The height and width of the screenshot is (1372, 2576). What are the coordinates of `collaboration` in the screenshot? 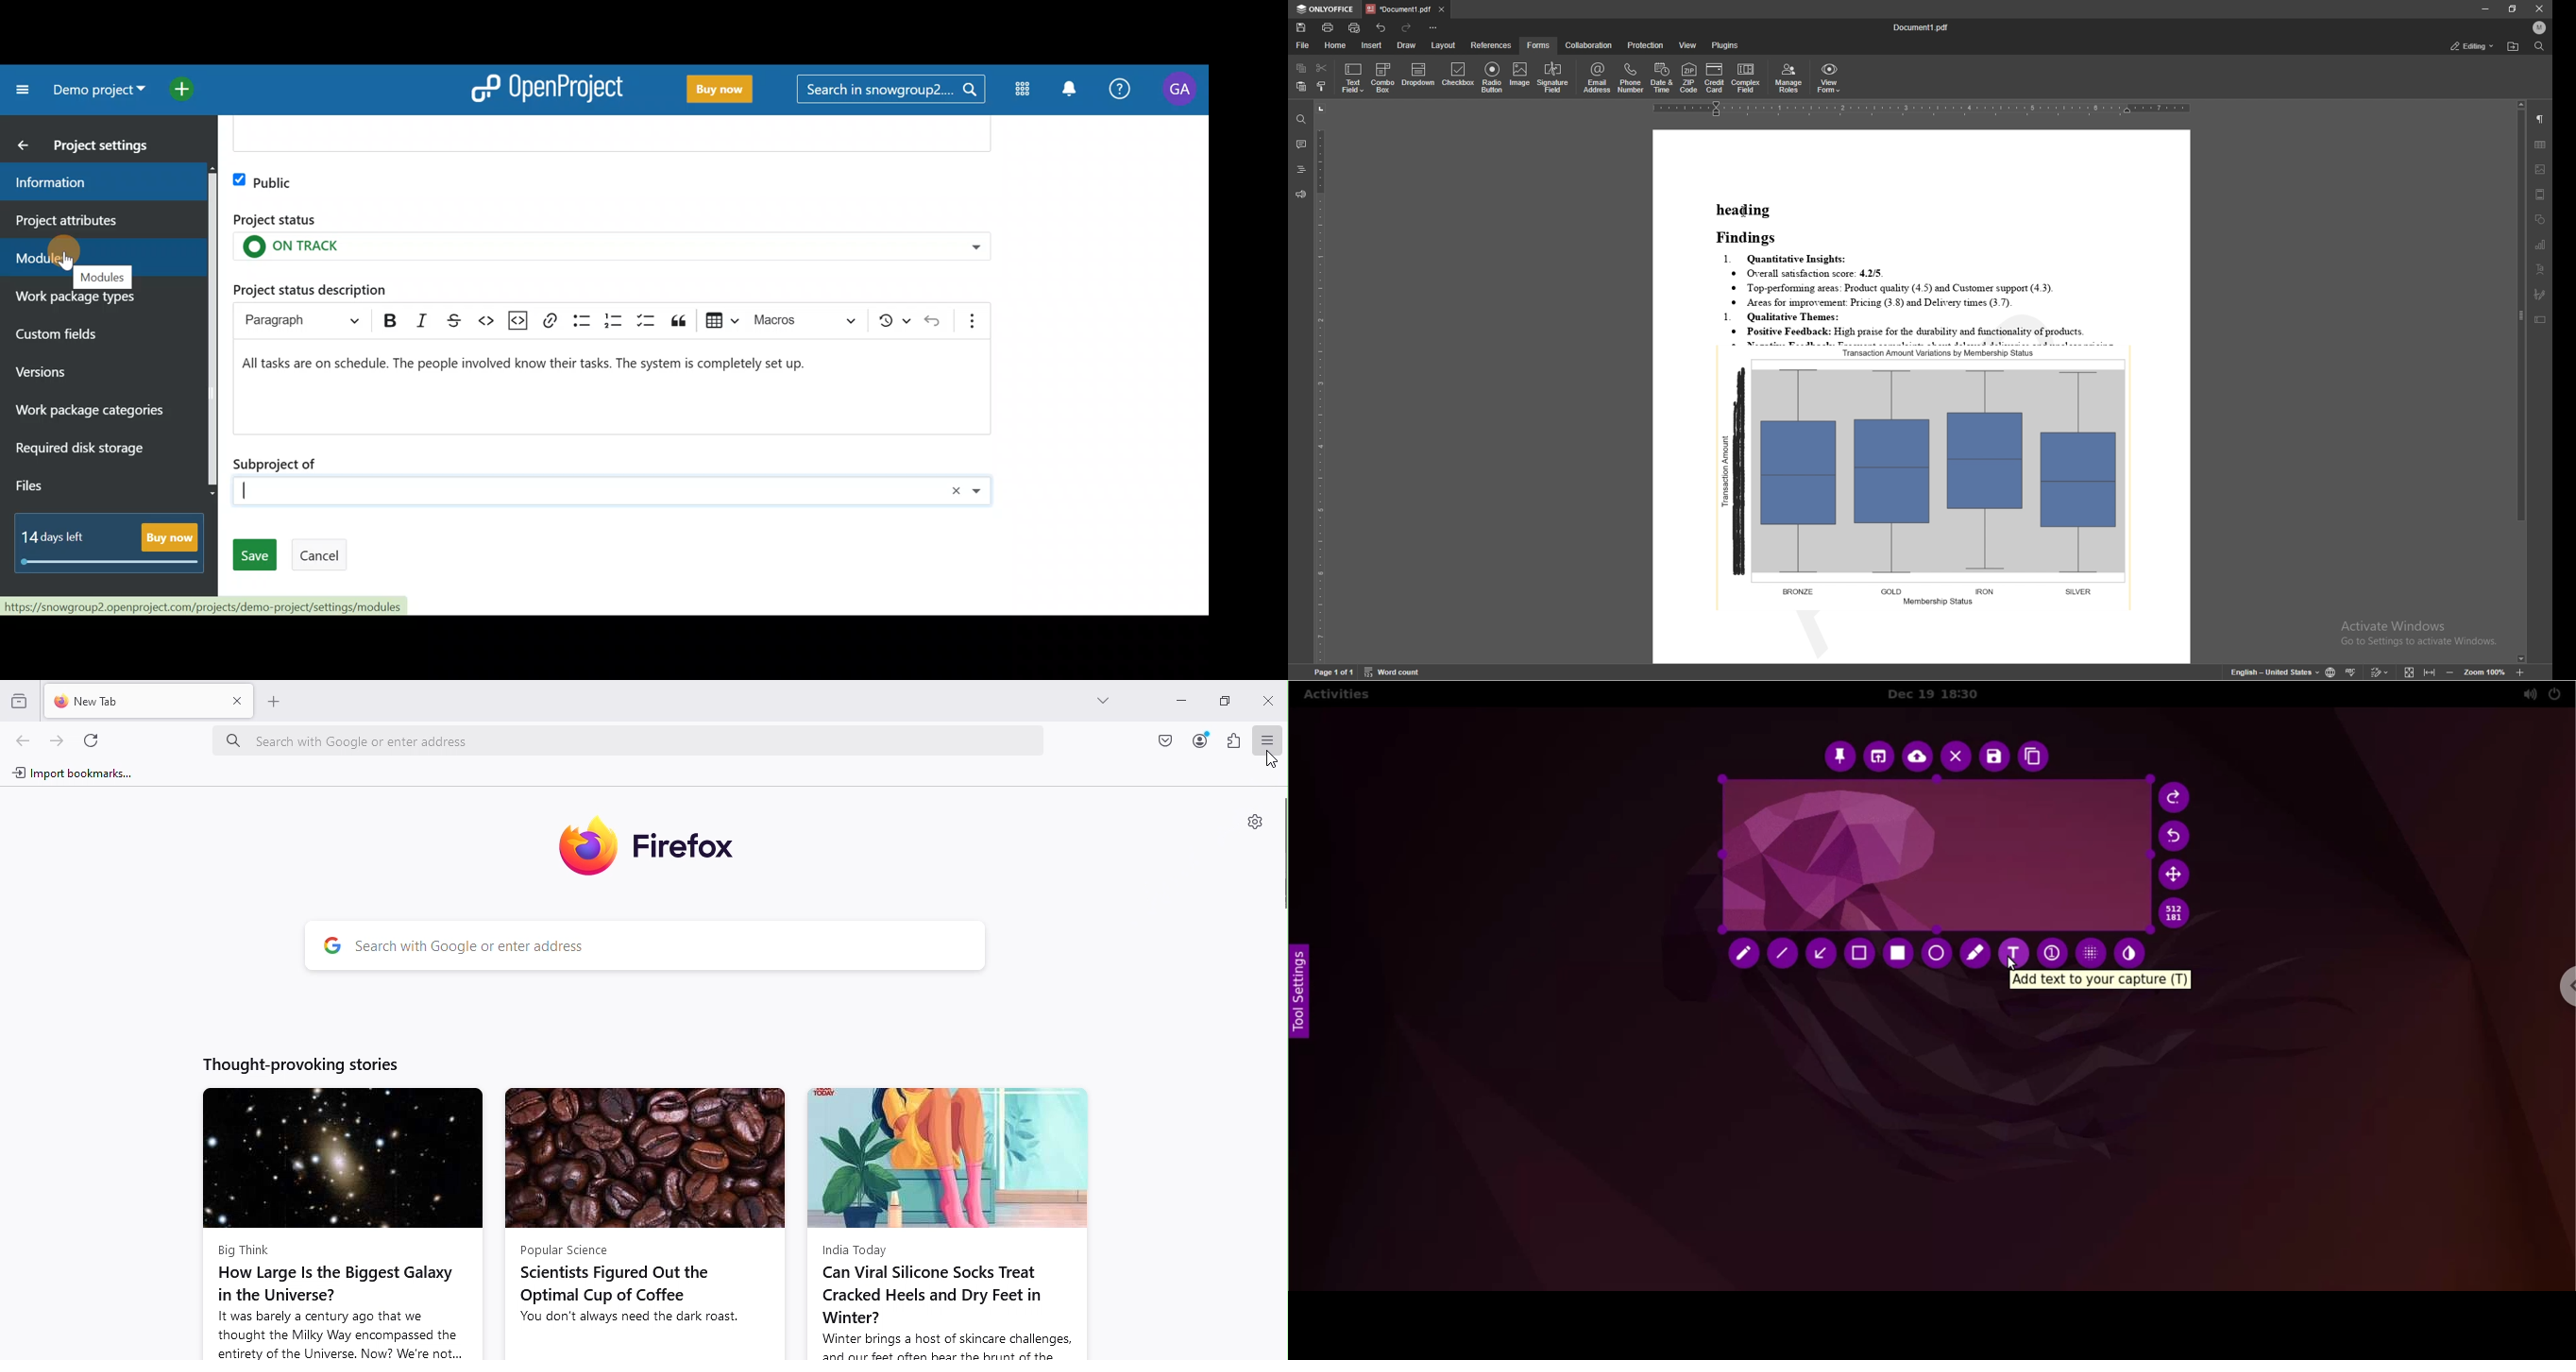 It's located at (1590, 44).